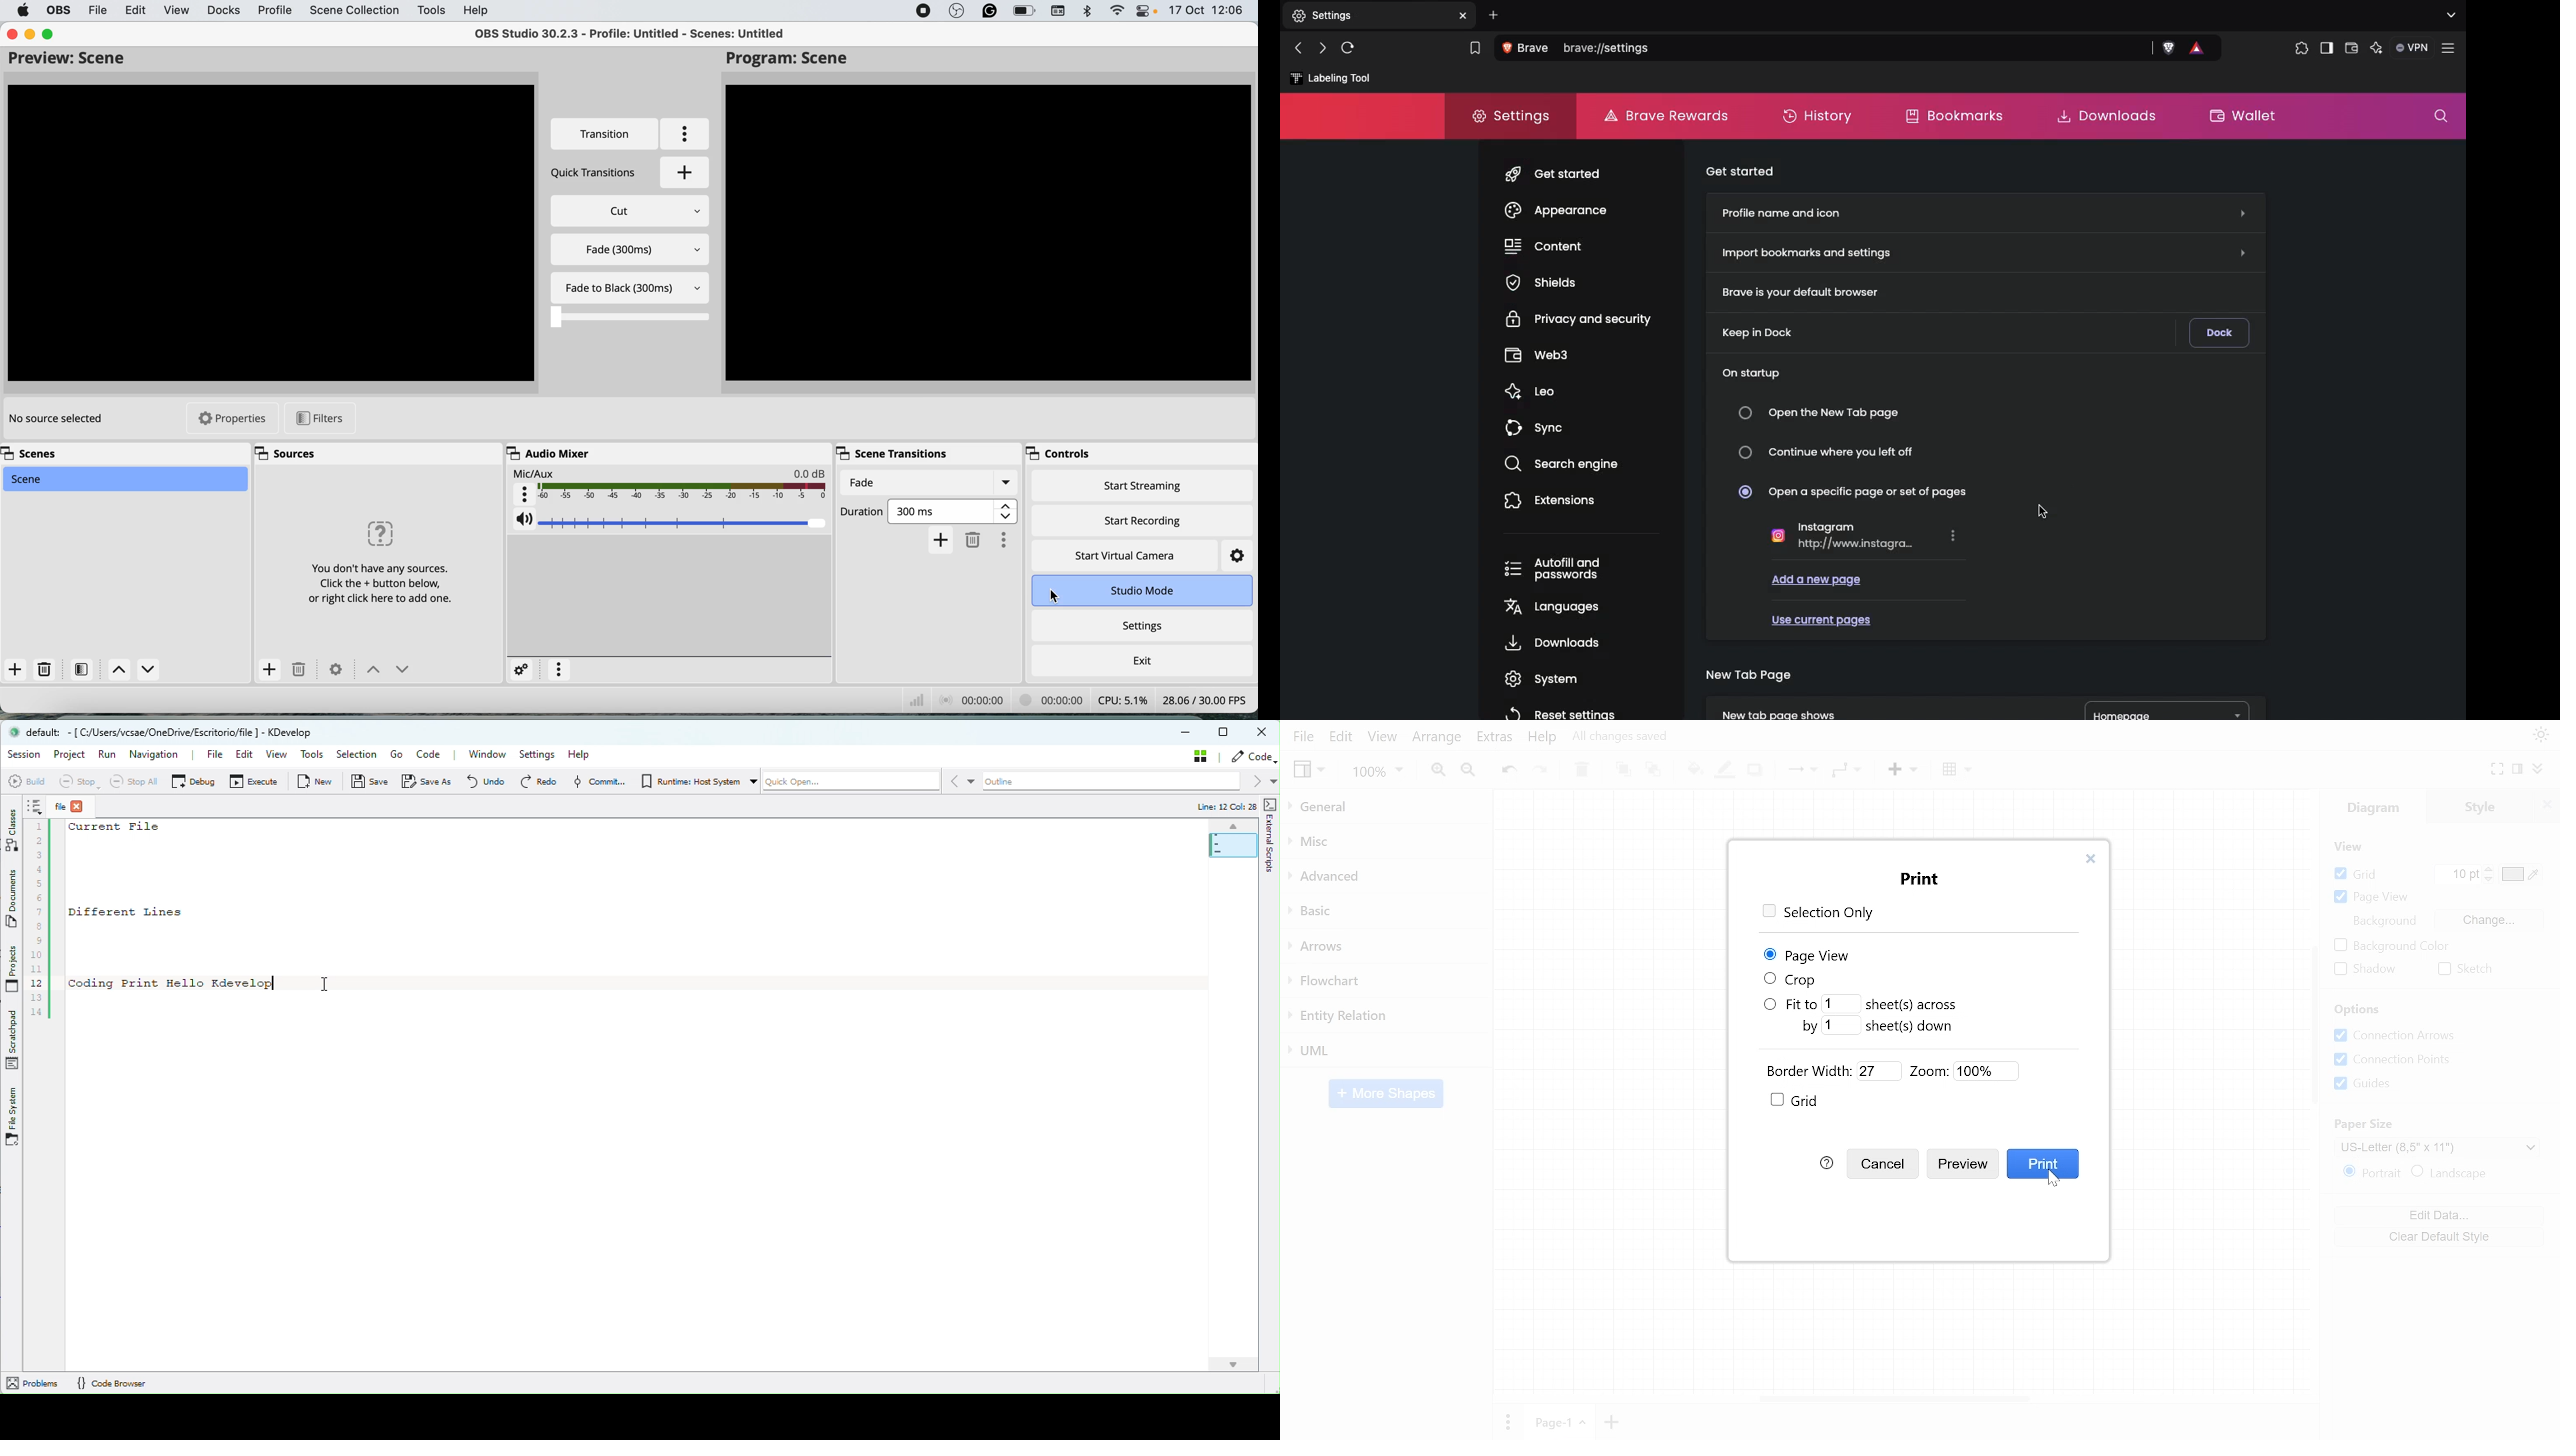 The width and height of the screenshot is (2576, 1456). I want to click on Vertical scrollbar, so click(2317, 1026).